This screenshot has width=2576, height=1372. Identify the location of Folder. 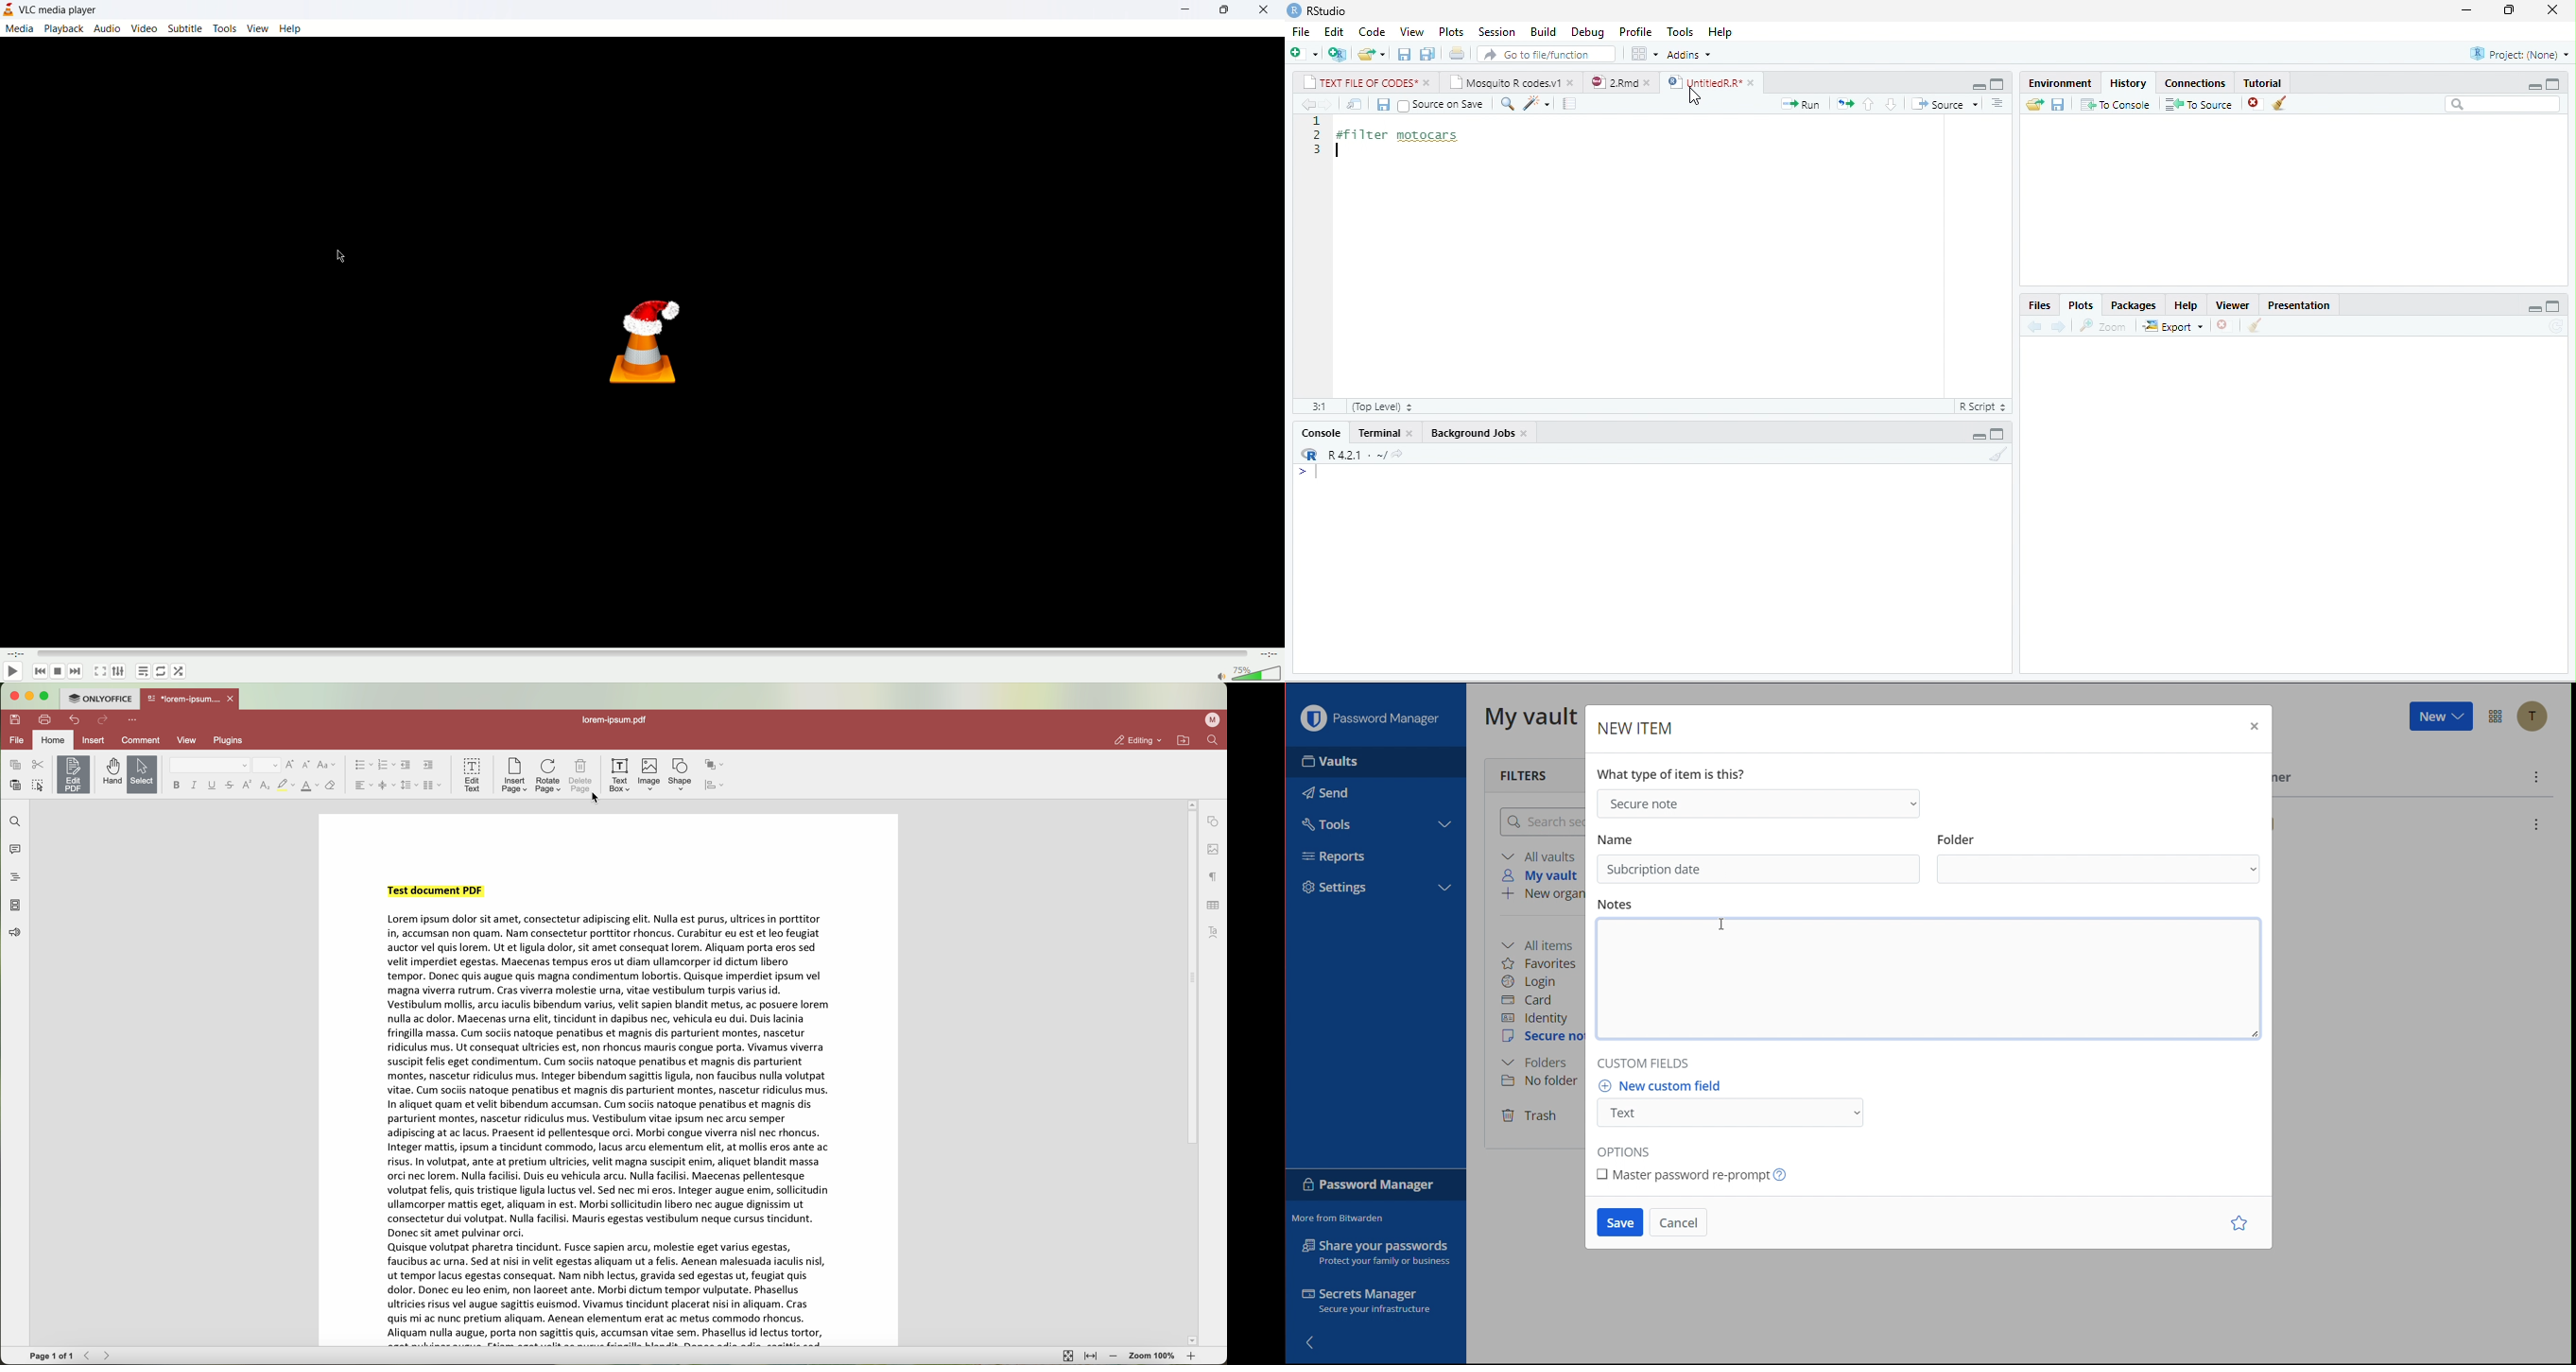
(1957, 835).